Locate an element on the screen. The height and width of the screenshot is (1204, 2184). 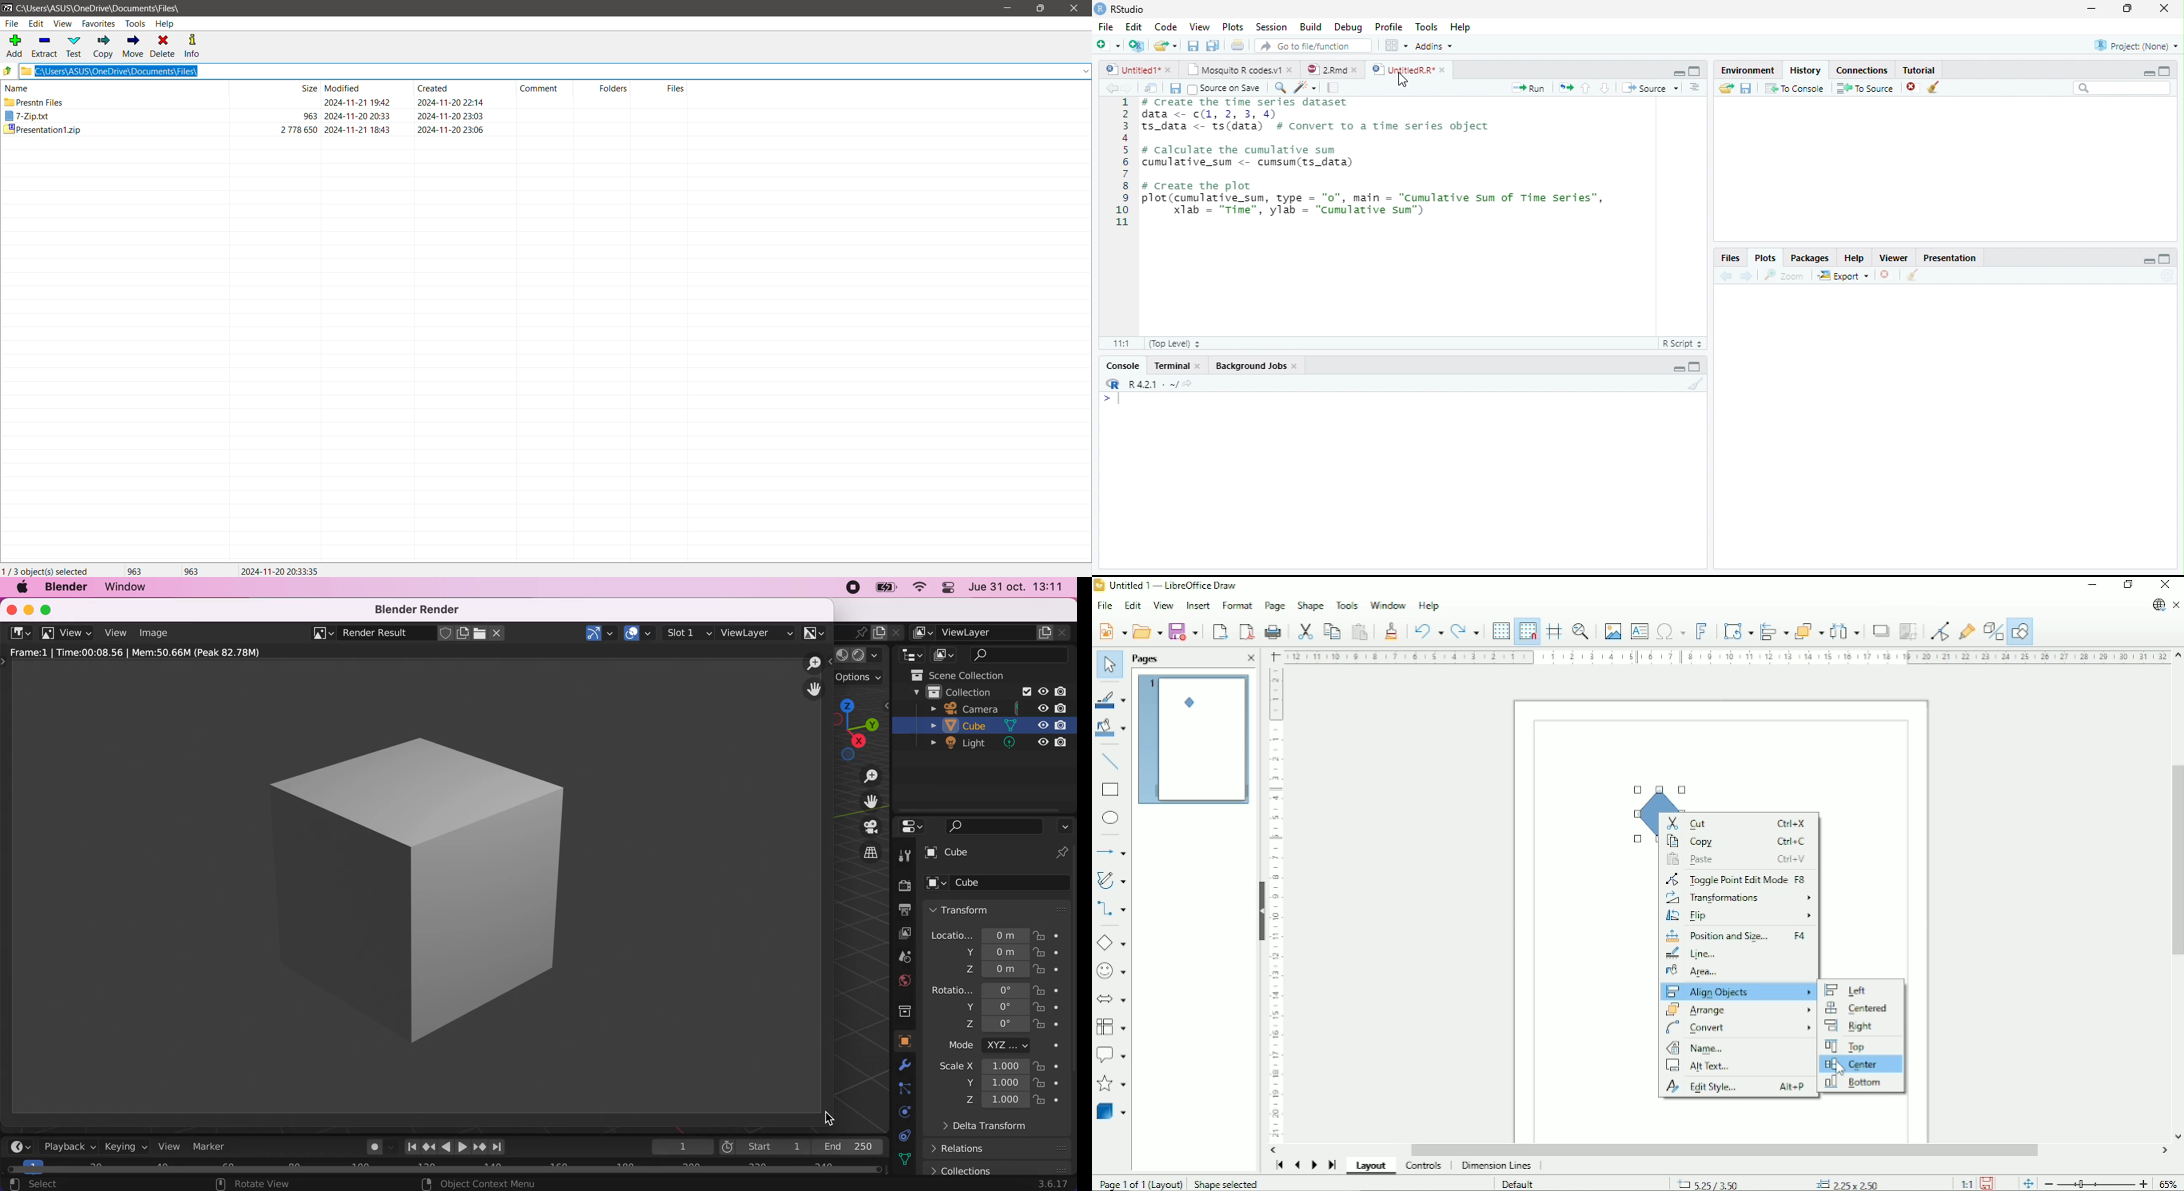
Paste is located at coordinates (1361, 631).